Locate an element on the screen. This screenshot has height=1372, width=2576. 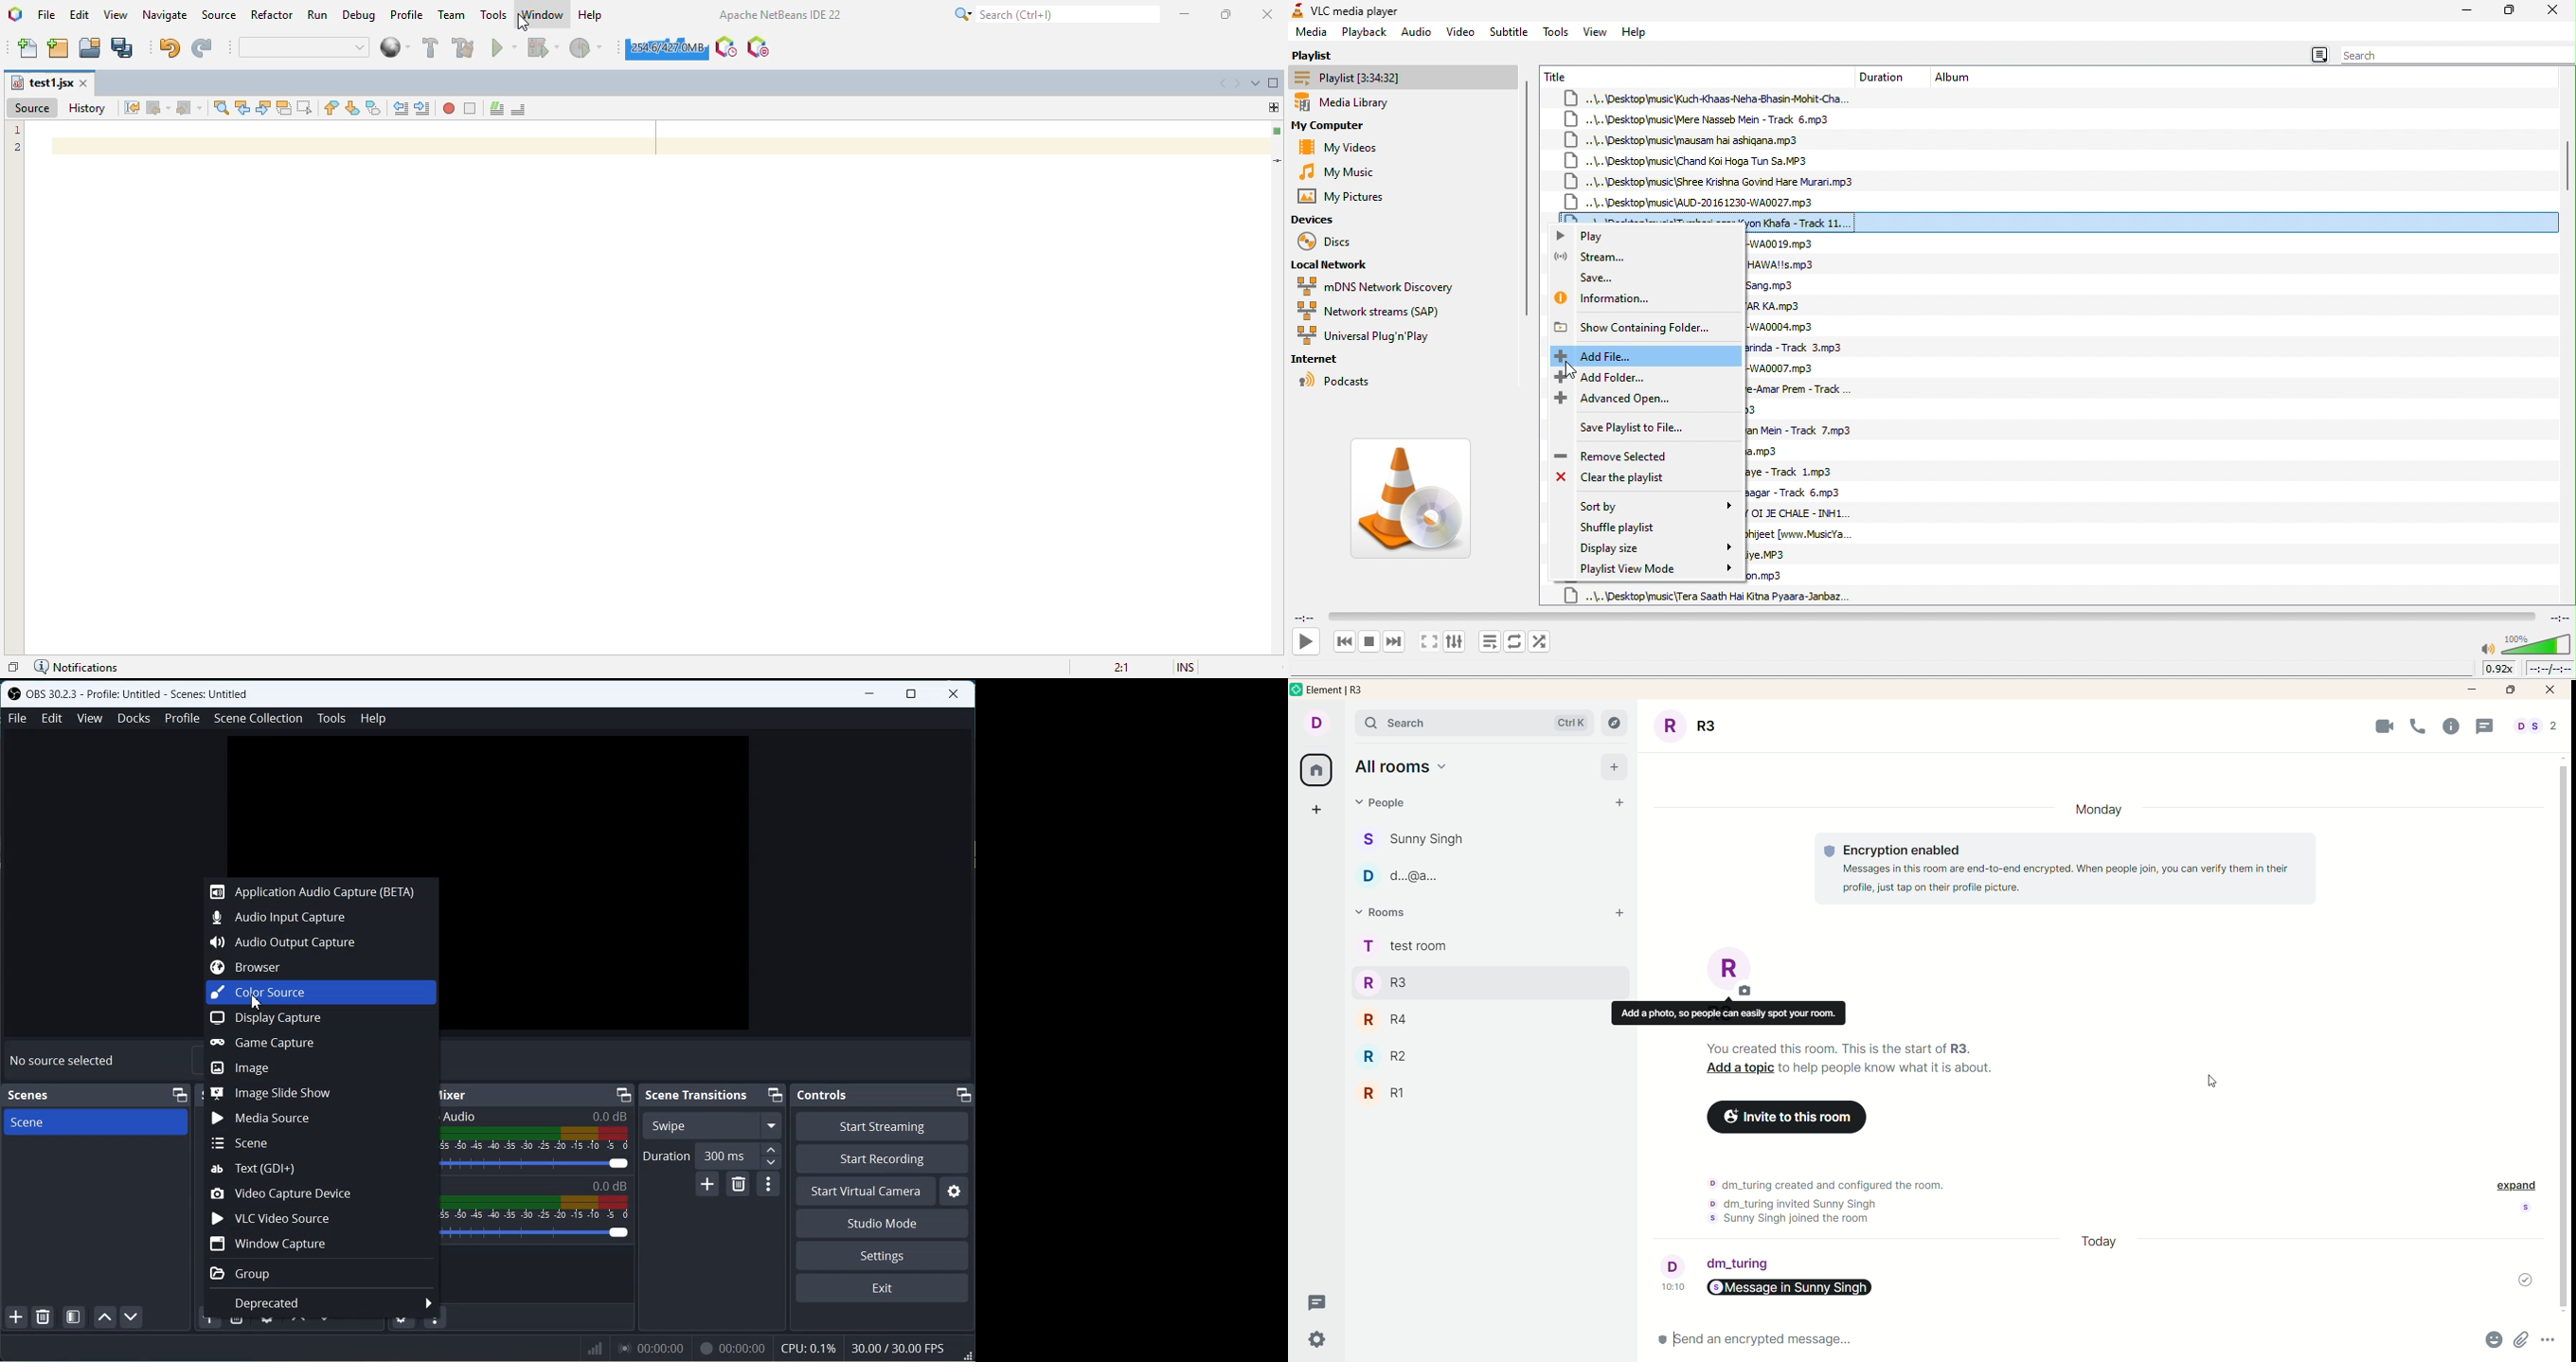
+.\.\Desktop\music\AUD-20170131-WA0004.mp3 is located at coordinates (1786, 327).